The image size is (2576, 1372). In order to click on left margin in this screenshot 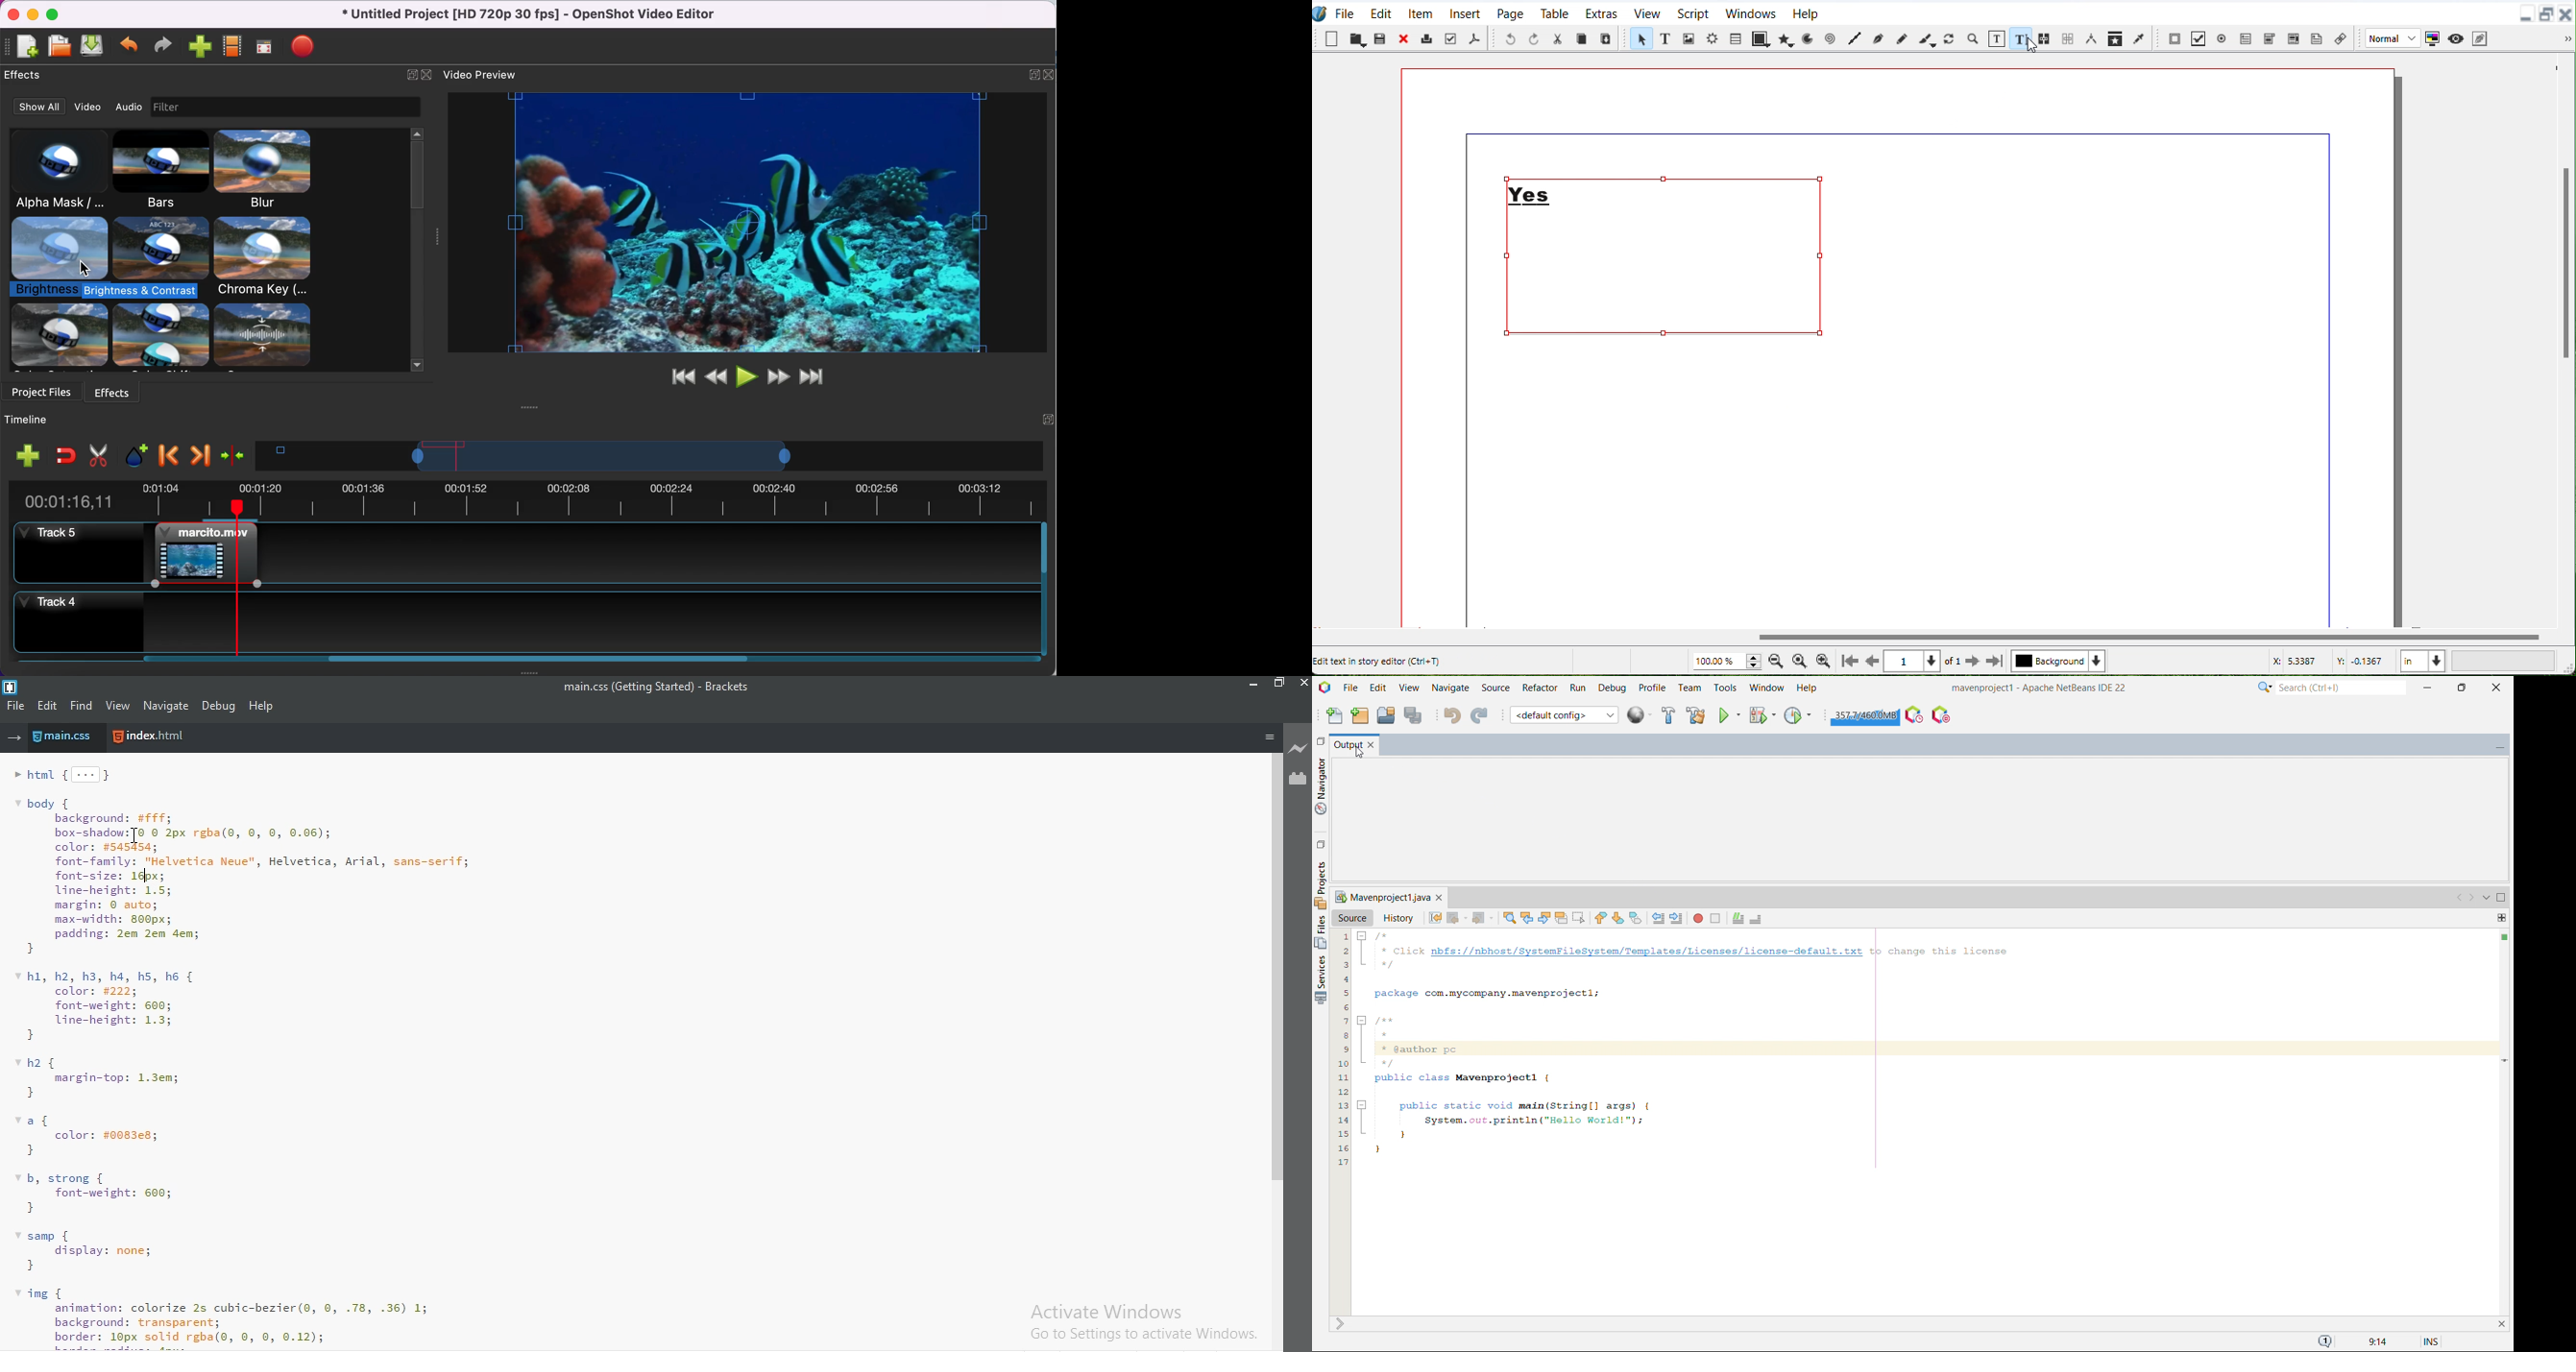, I will do `click(1464, 385)`.